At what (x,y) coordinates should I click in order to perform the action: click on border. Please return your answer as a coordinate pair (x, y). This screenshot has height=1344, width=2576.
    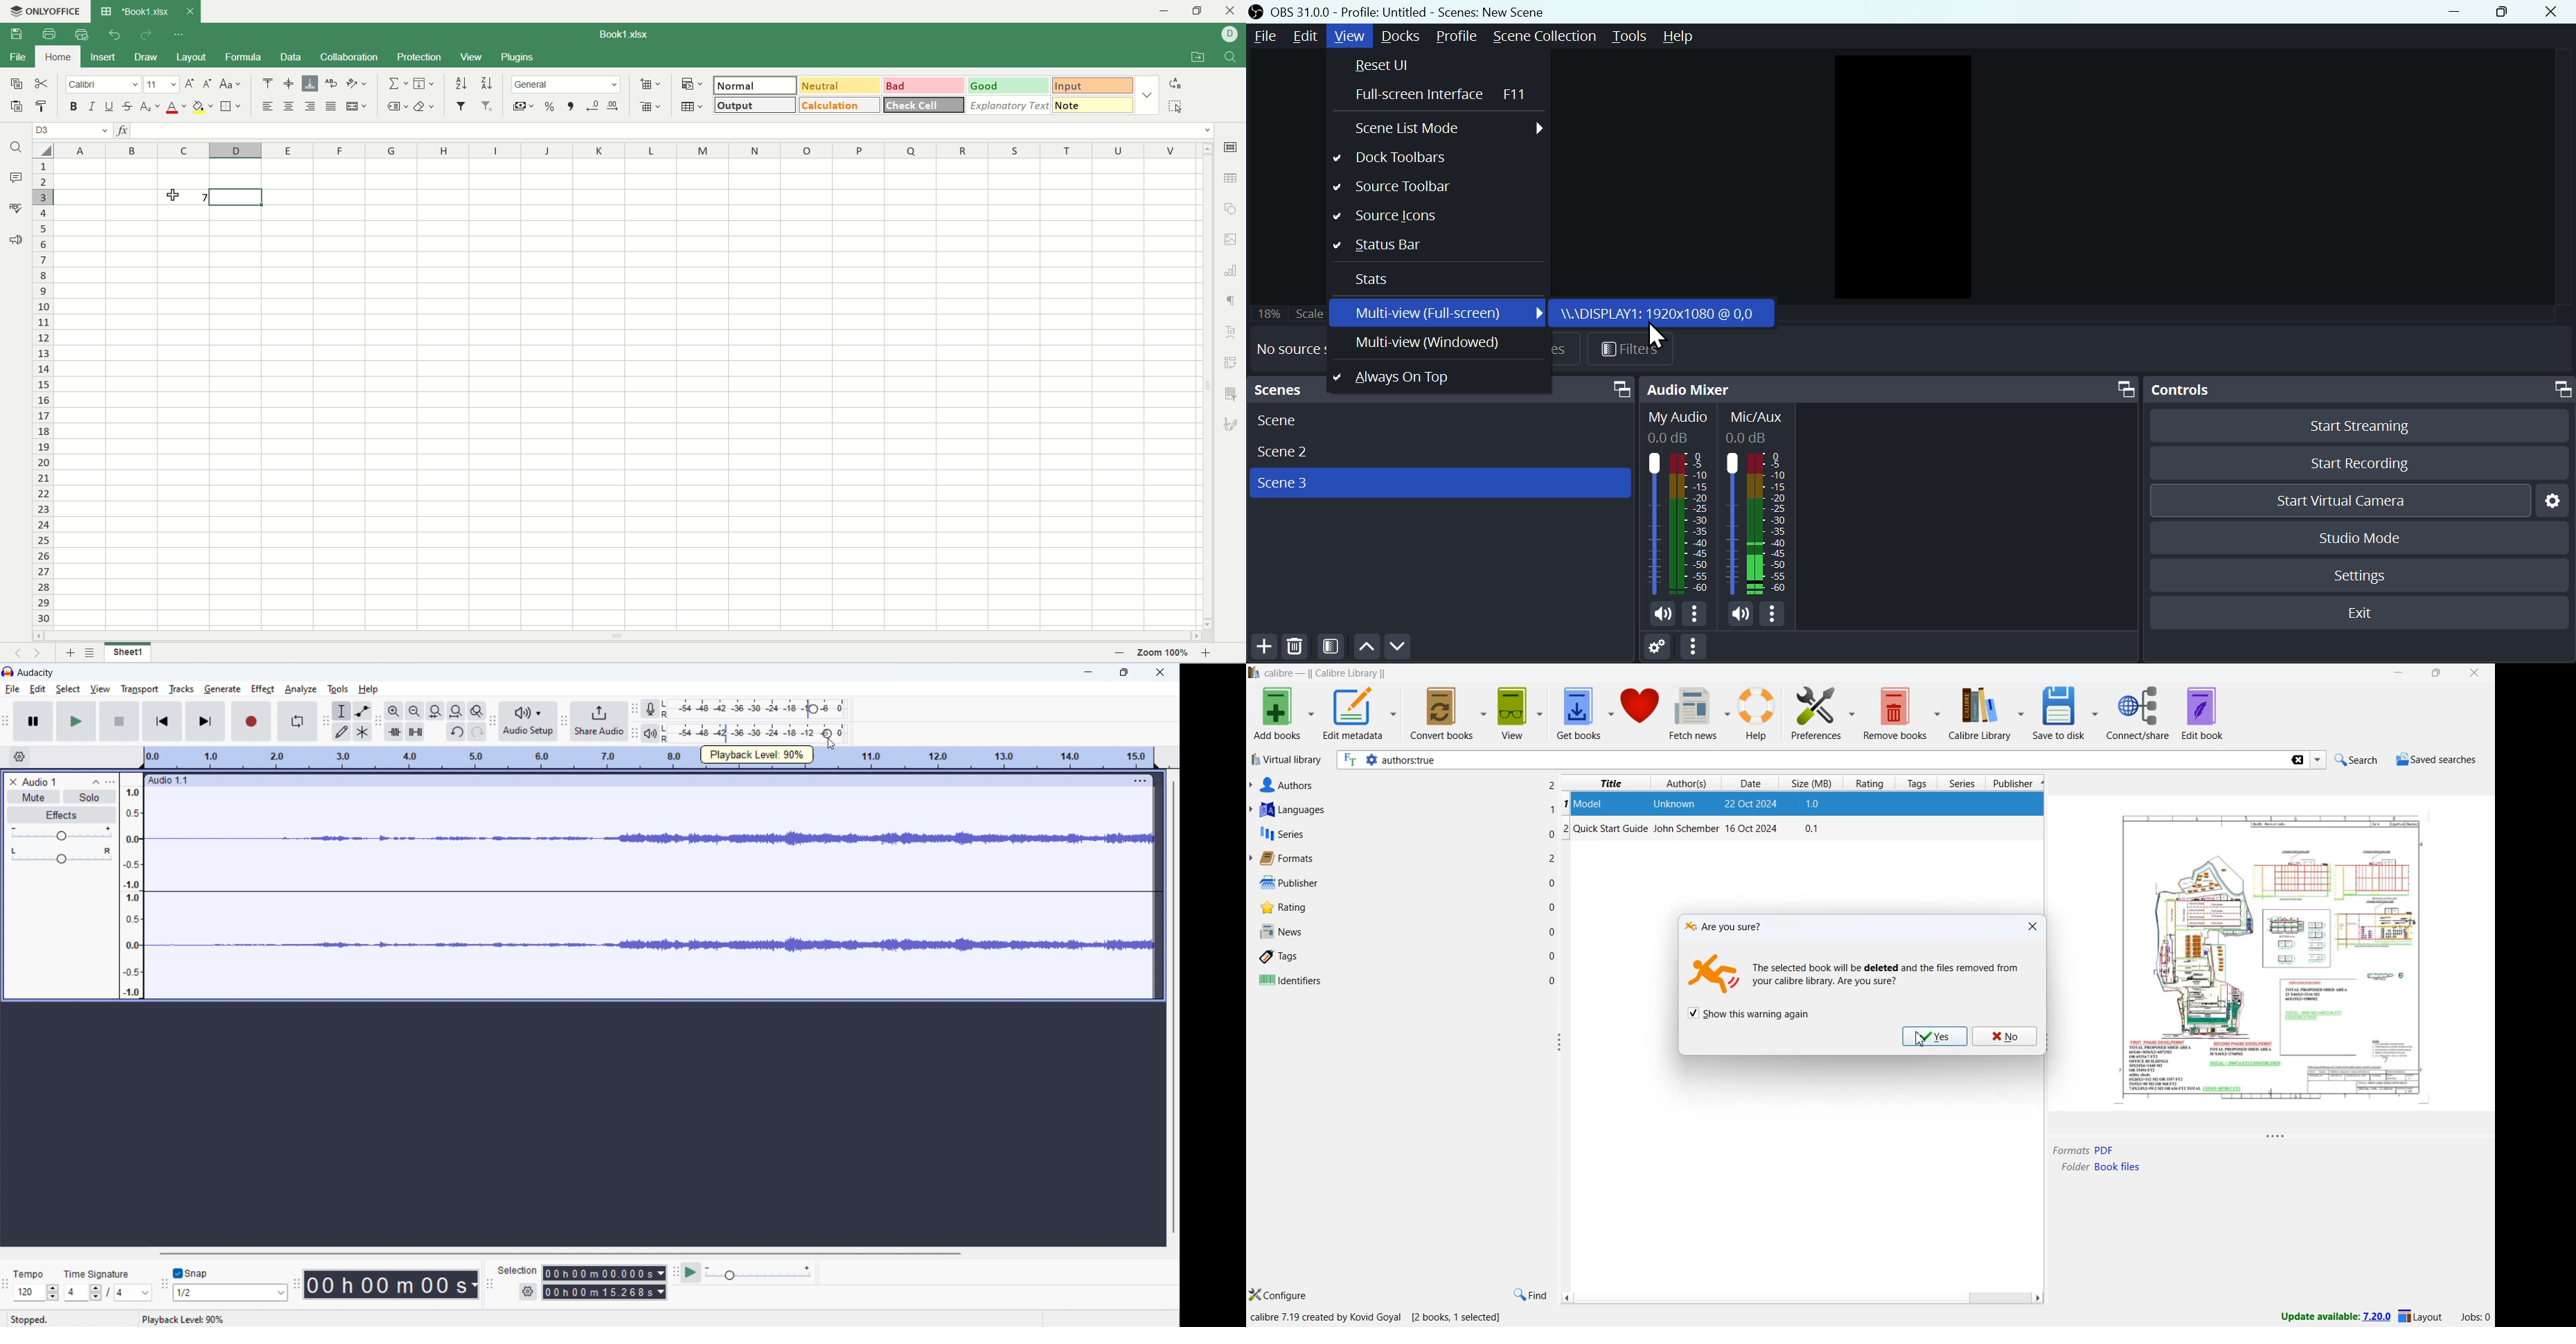
    Looking at the image, I should click on (231, 107).